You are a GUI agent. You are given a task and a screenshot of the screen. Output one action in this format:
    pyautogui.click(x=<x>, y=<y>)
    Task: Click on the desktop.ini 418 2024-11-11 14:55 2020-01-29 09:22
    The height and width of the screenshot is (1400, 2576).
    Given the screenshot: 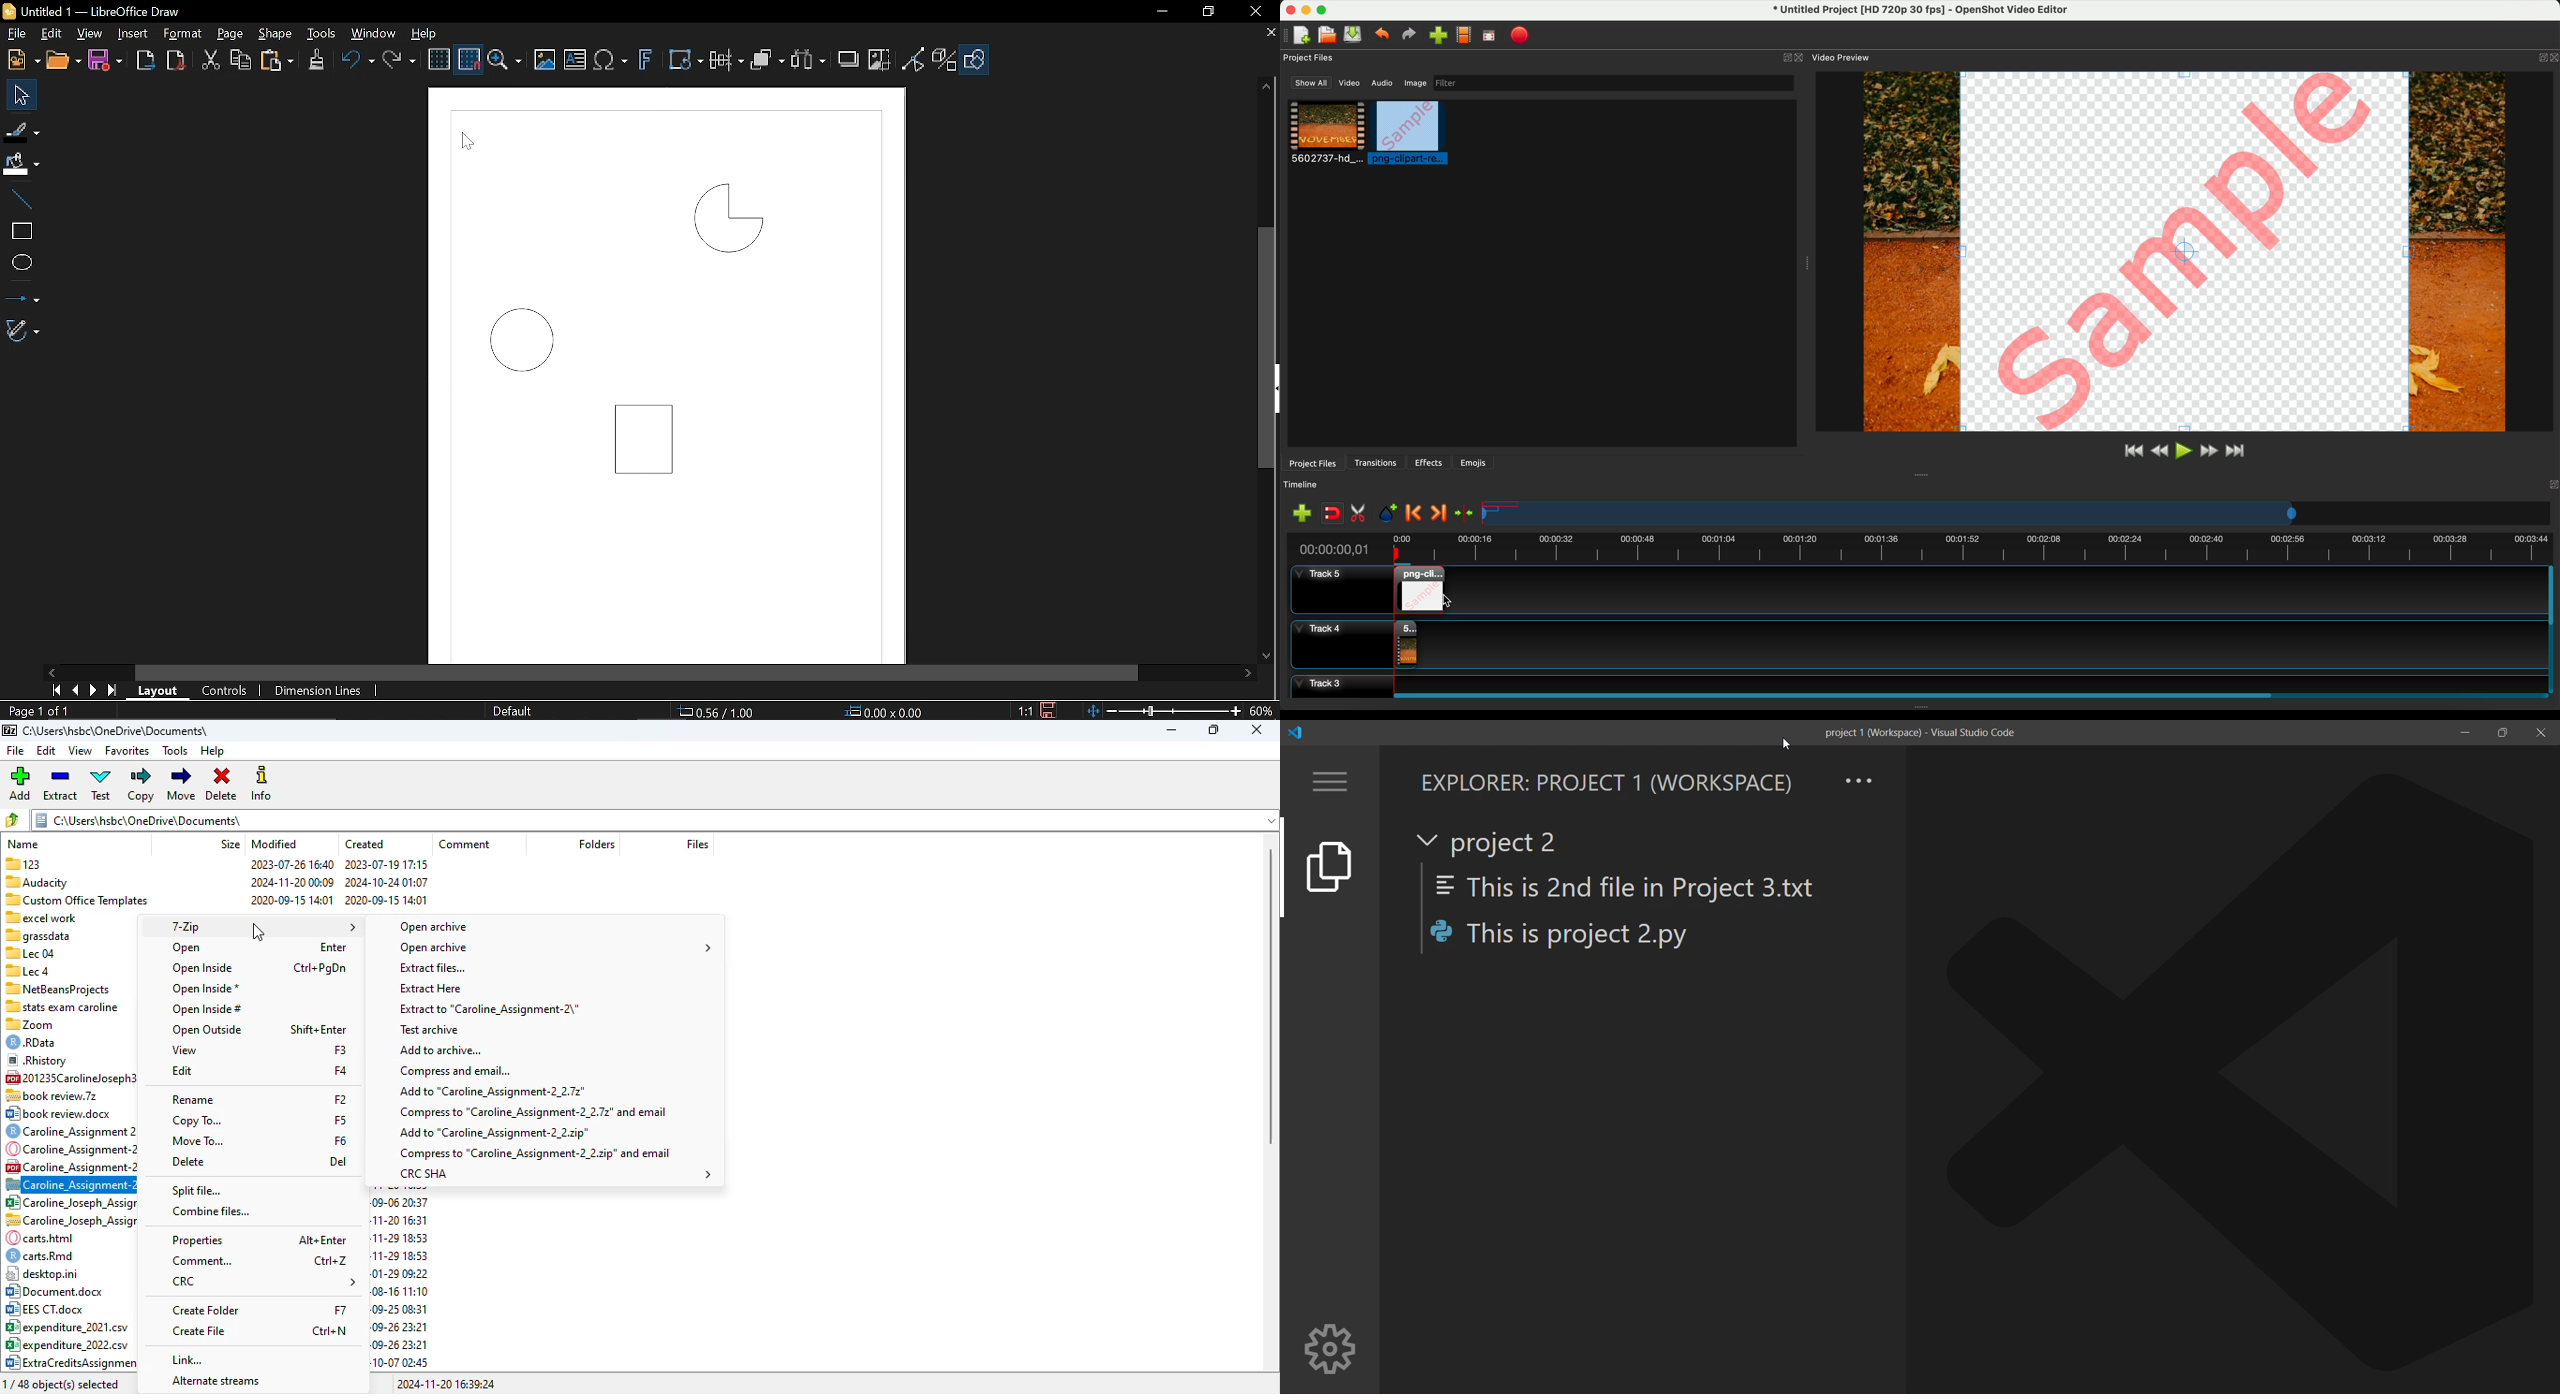 What is the action you would take?
    pyautogui.click(x=66, y=1274)
    